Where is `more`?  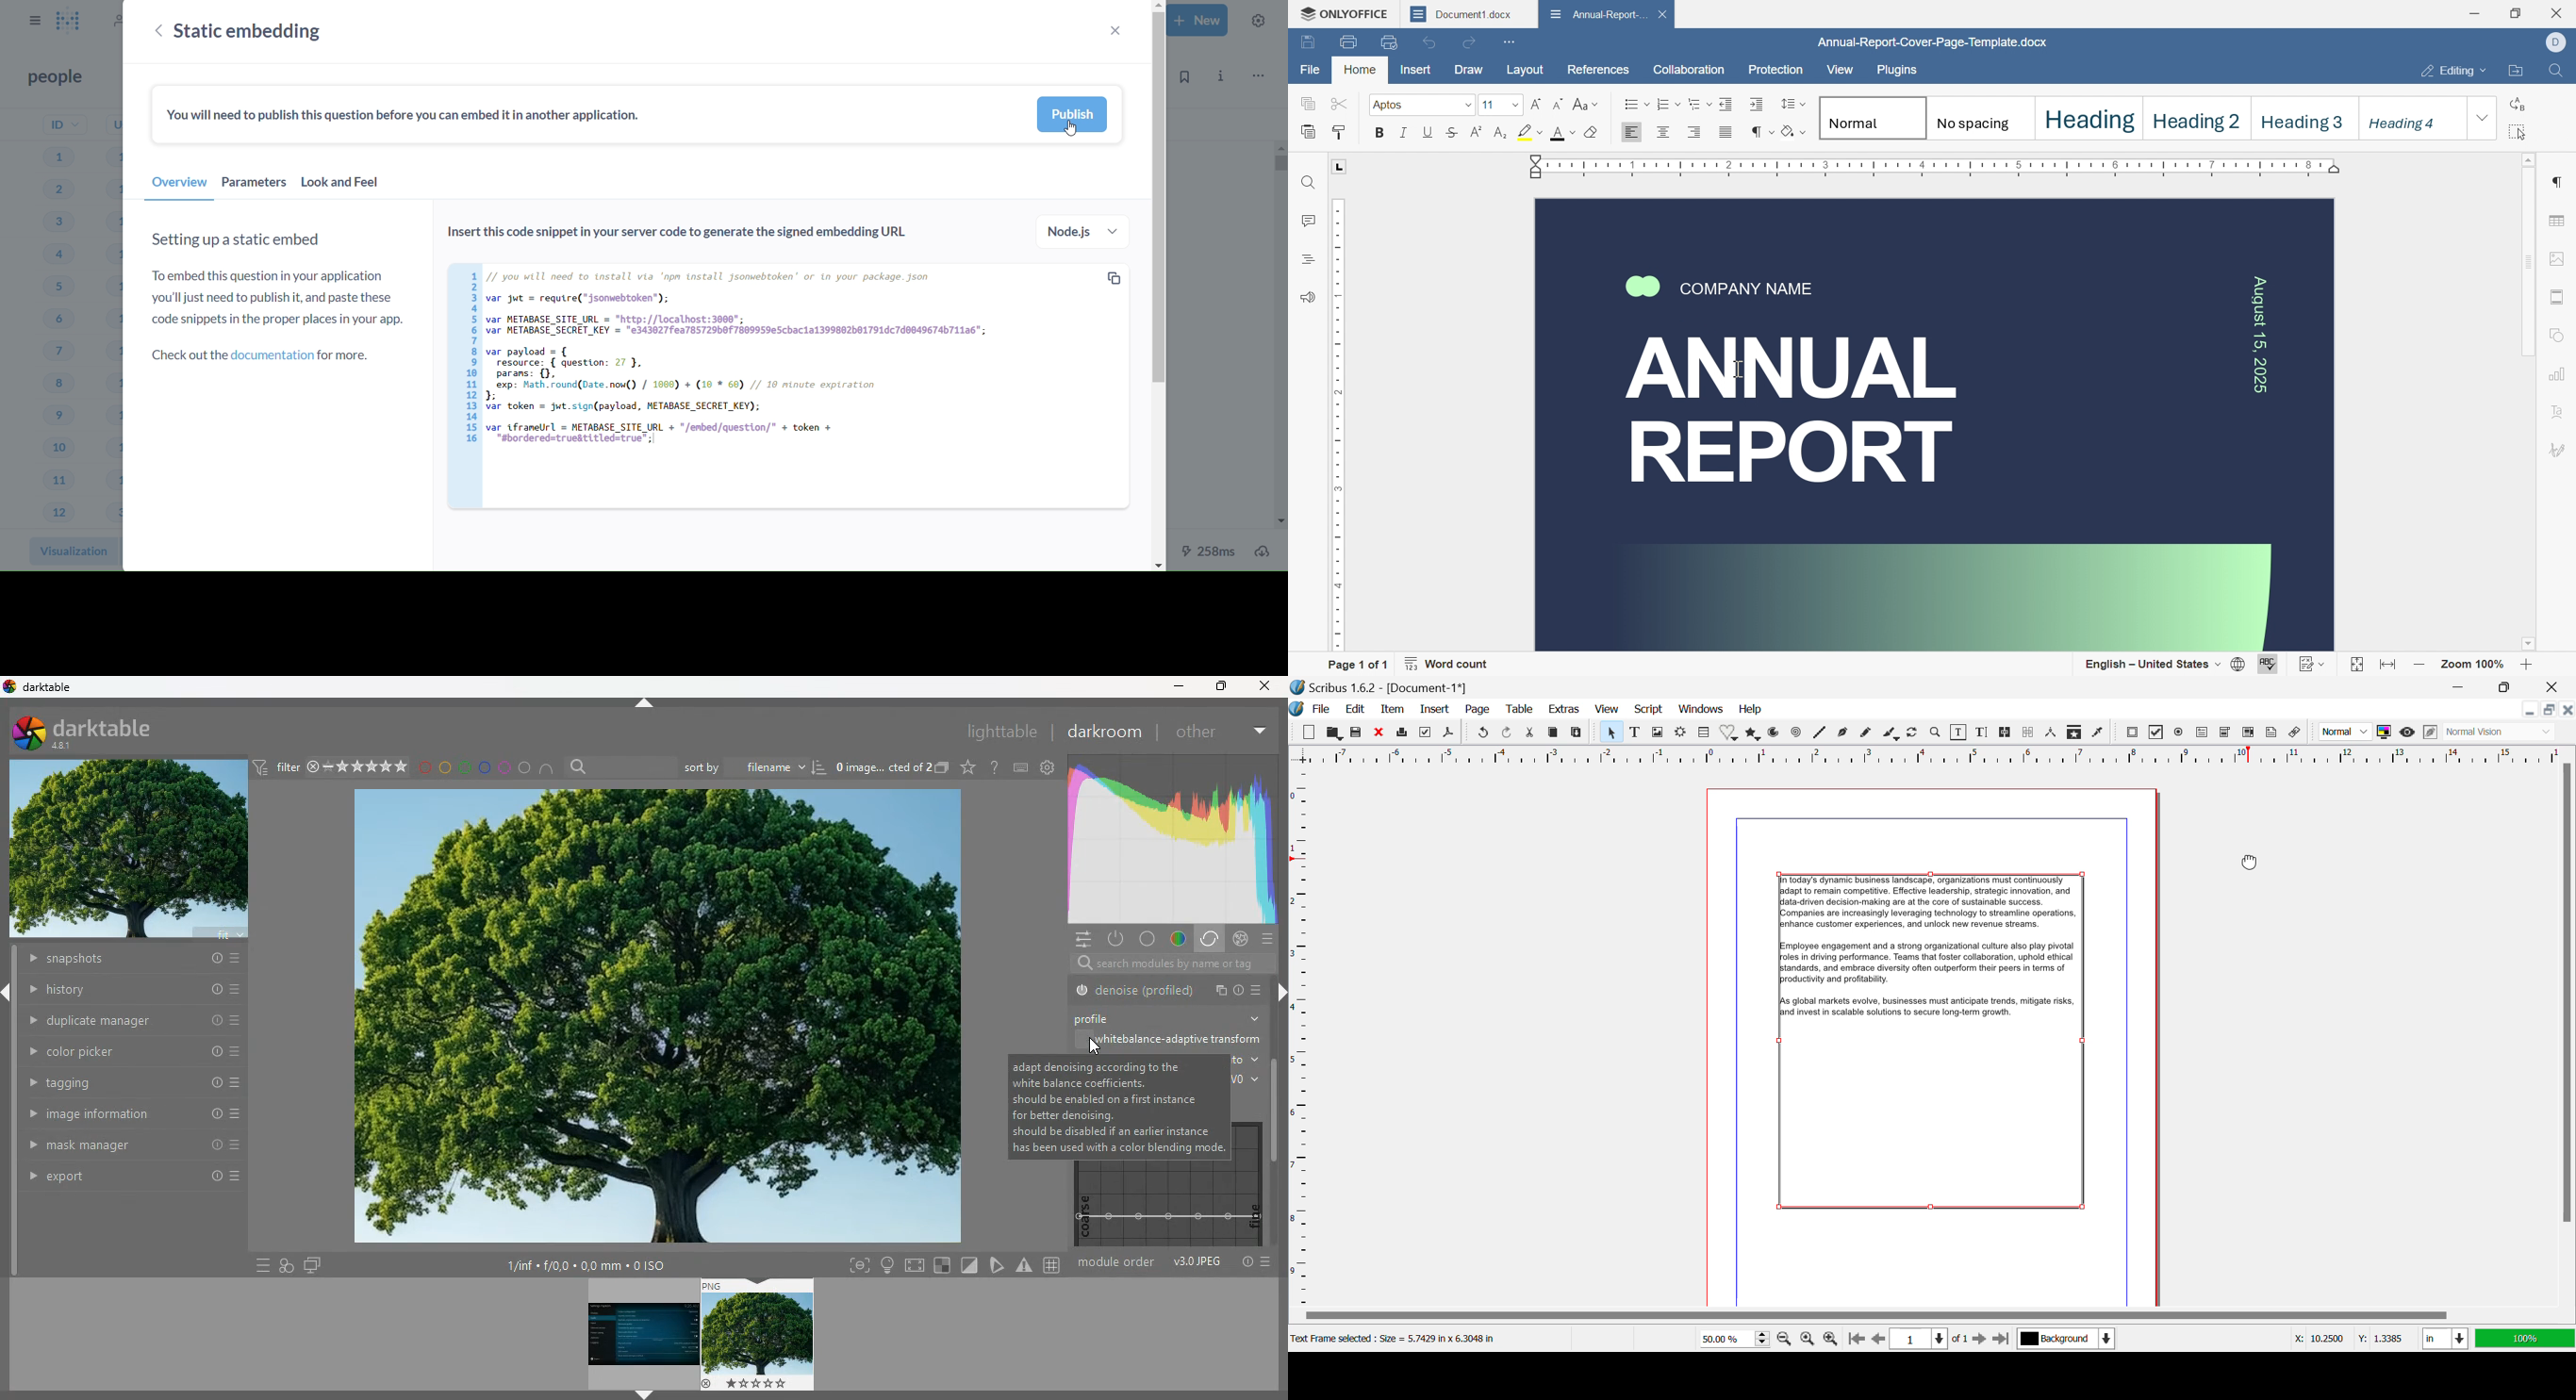 more is located at coordinates (1260, 989).